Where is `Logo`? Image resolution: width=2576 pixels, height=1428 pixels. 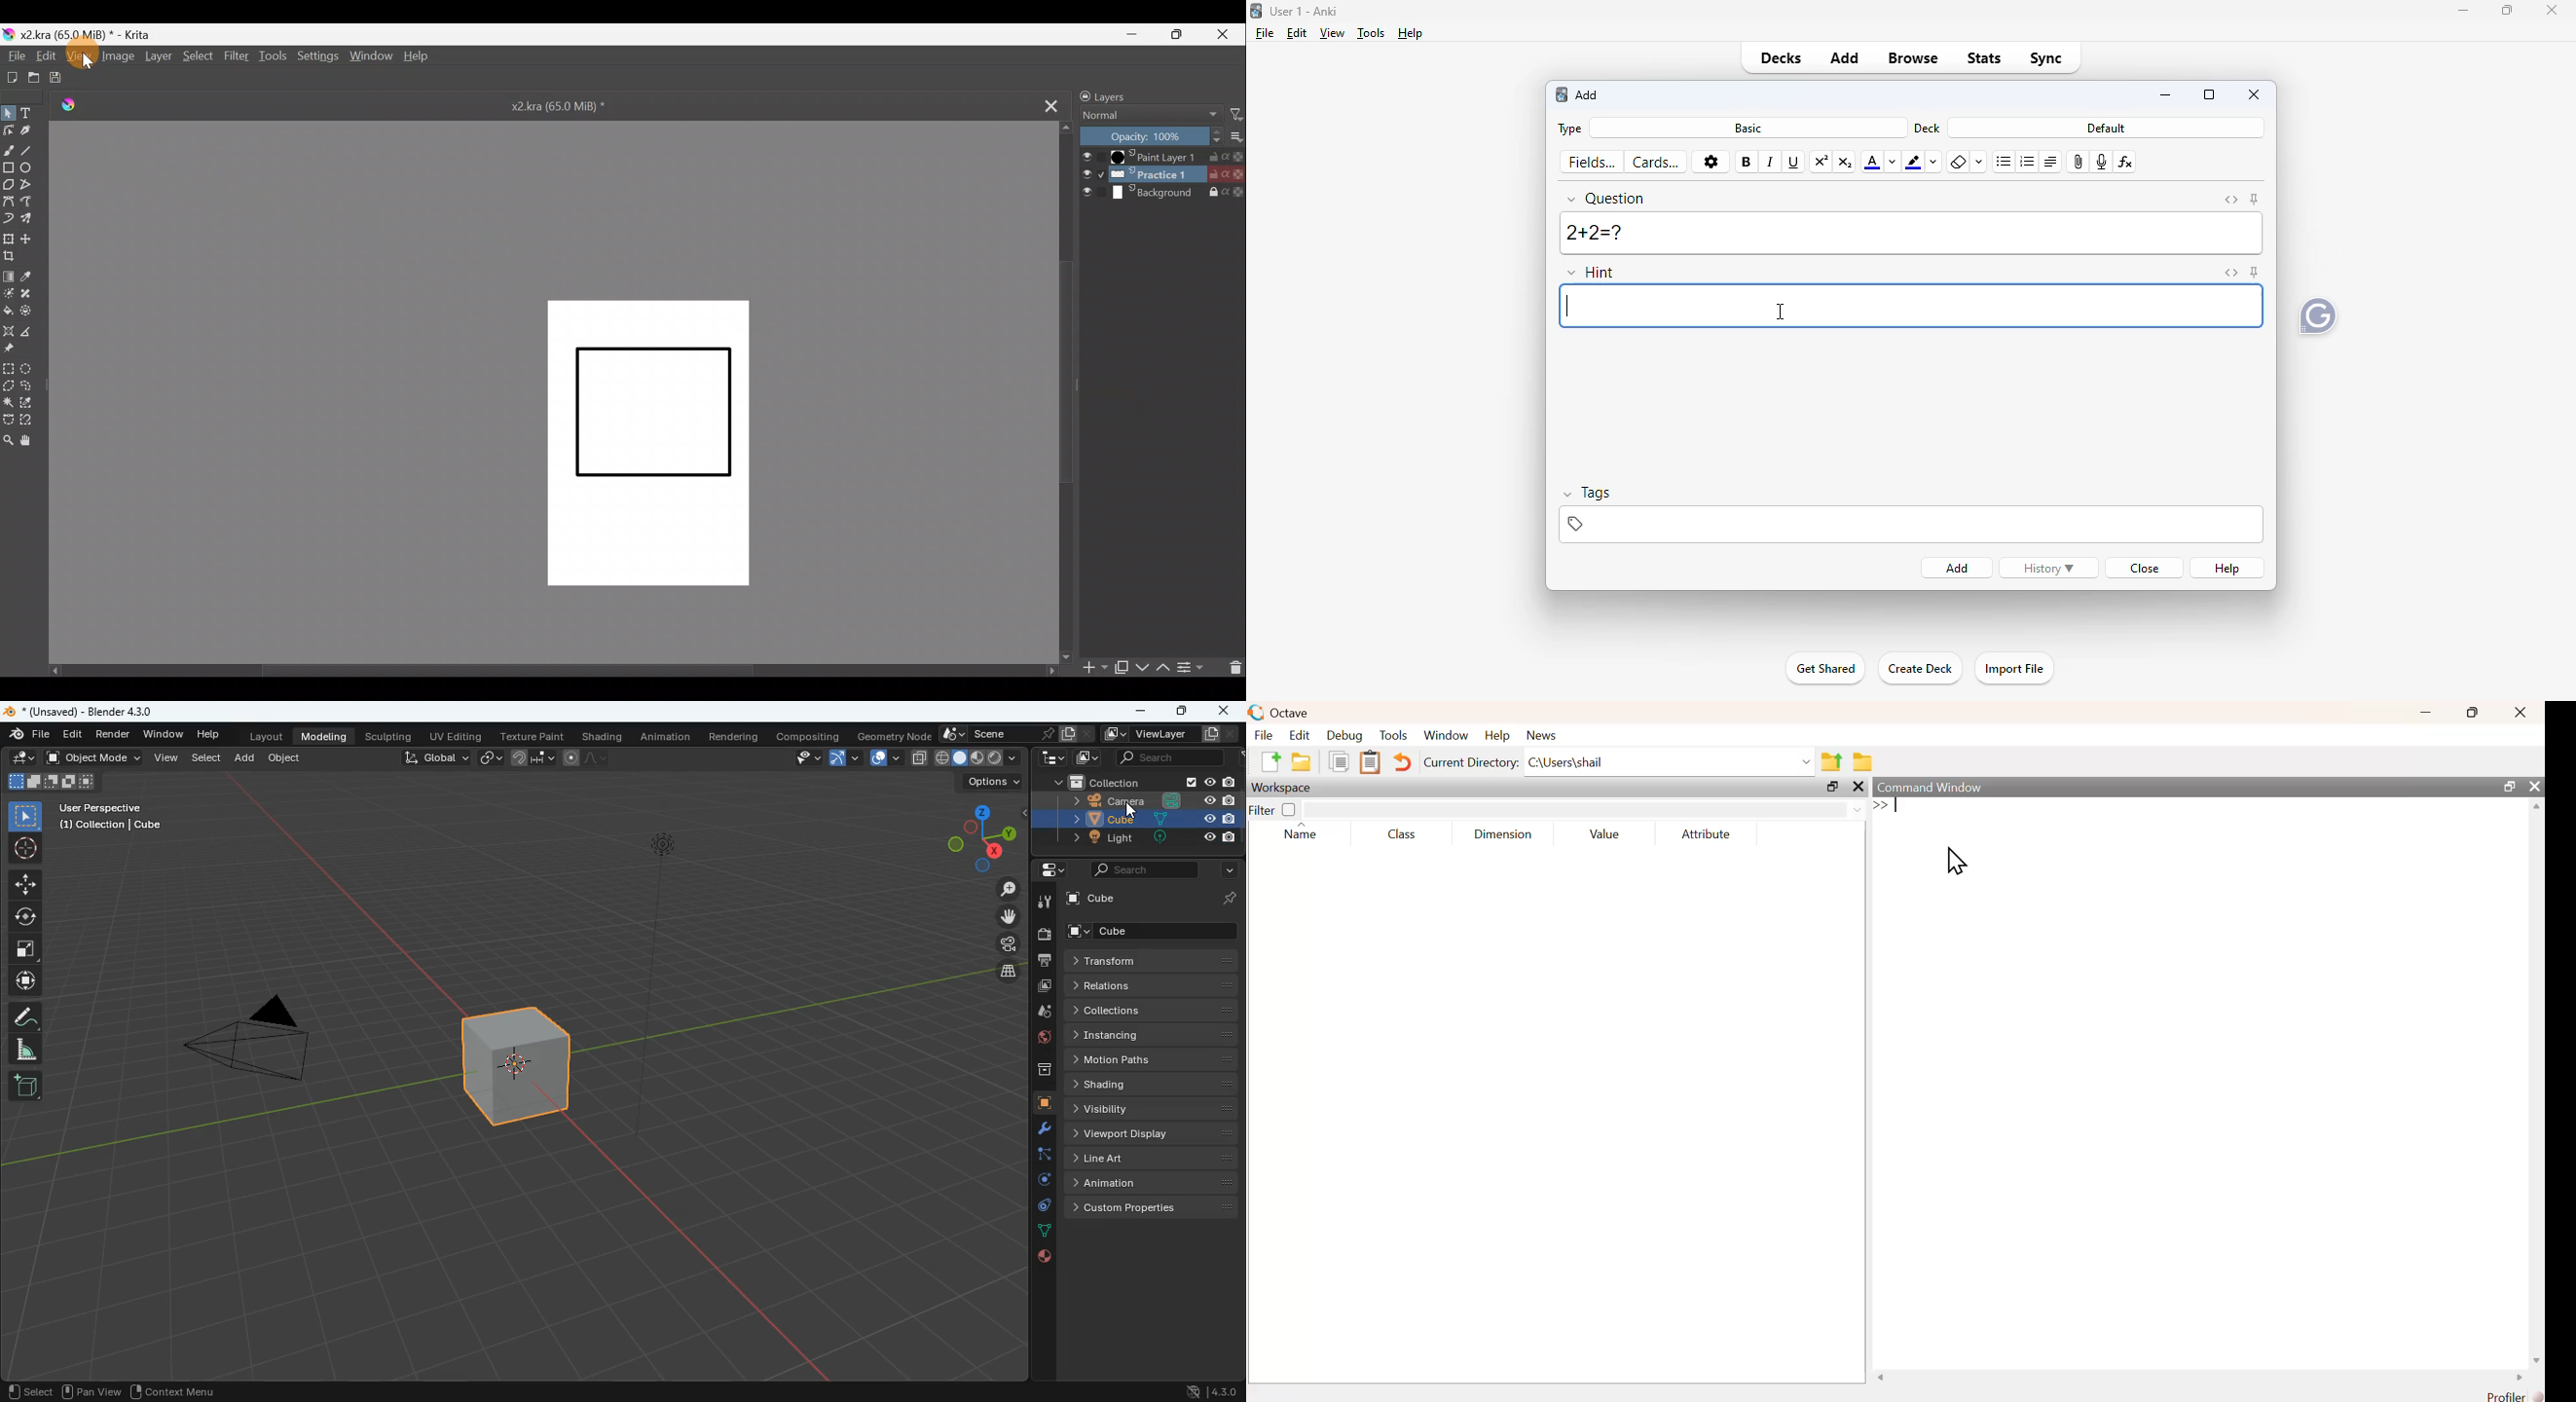 Logo is located at coordinates (75, 106).